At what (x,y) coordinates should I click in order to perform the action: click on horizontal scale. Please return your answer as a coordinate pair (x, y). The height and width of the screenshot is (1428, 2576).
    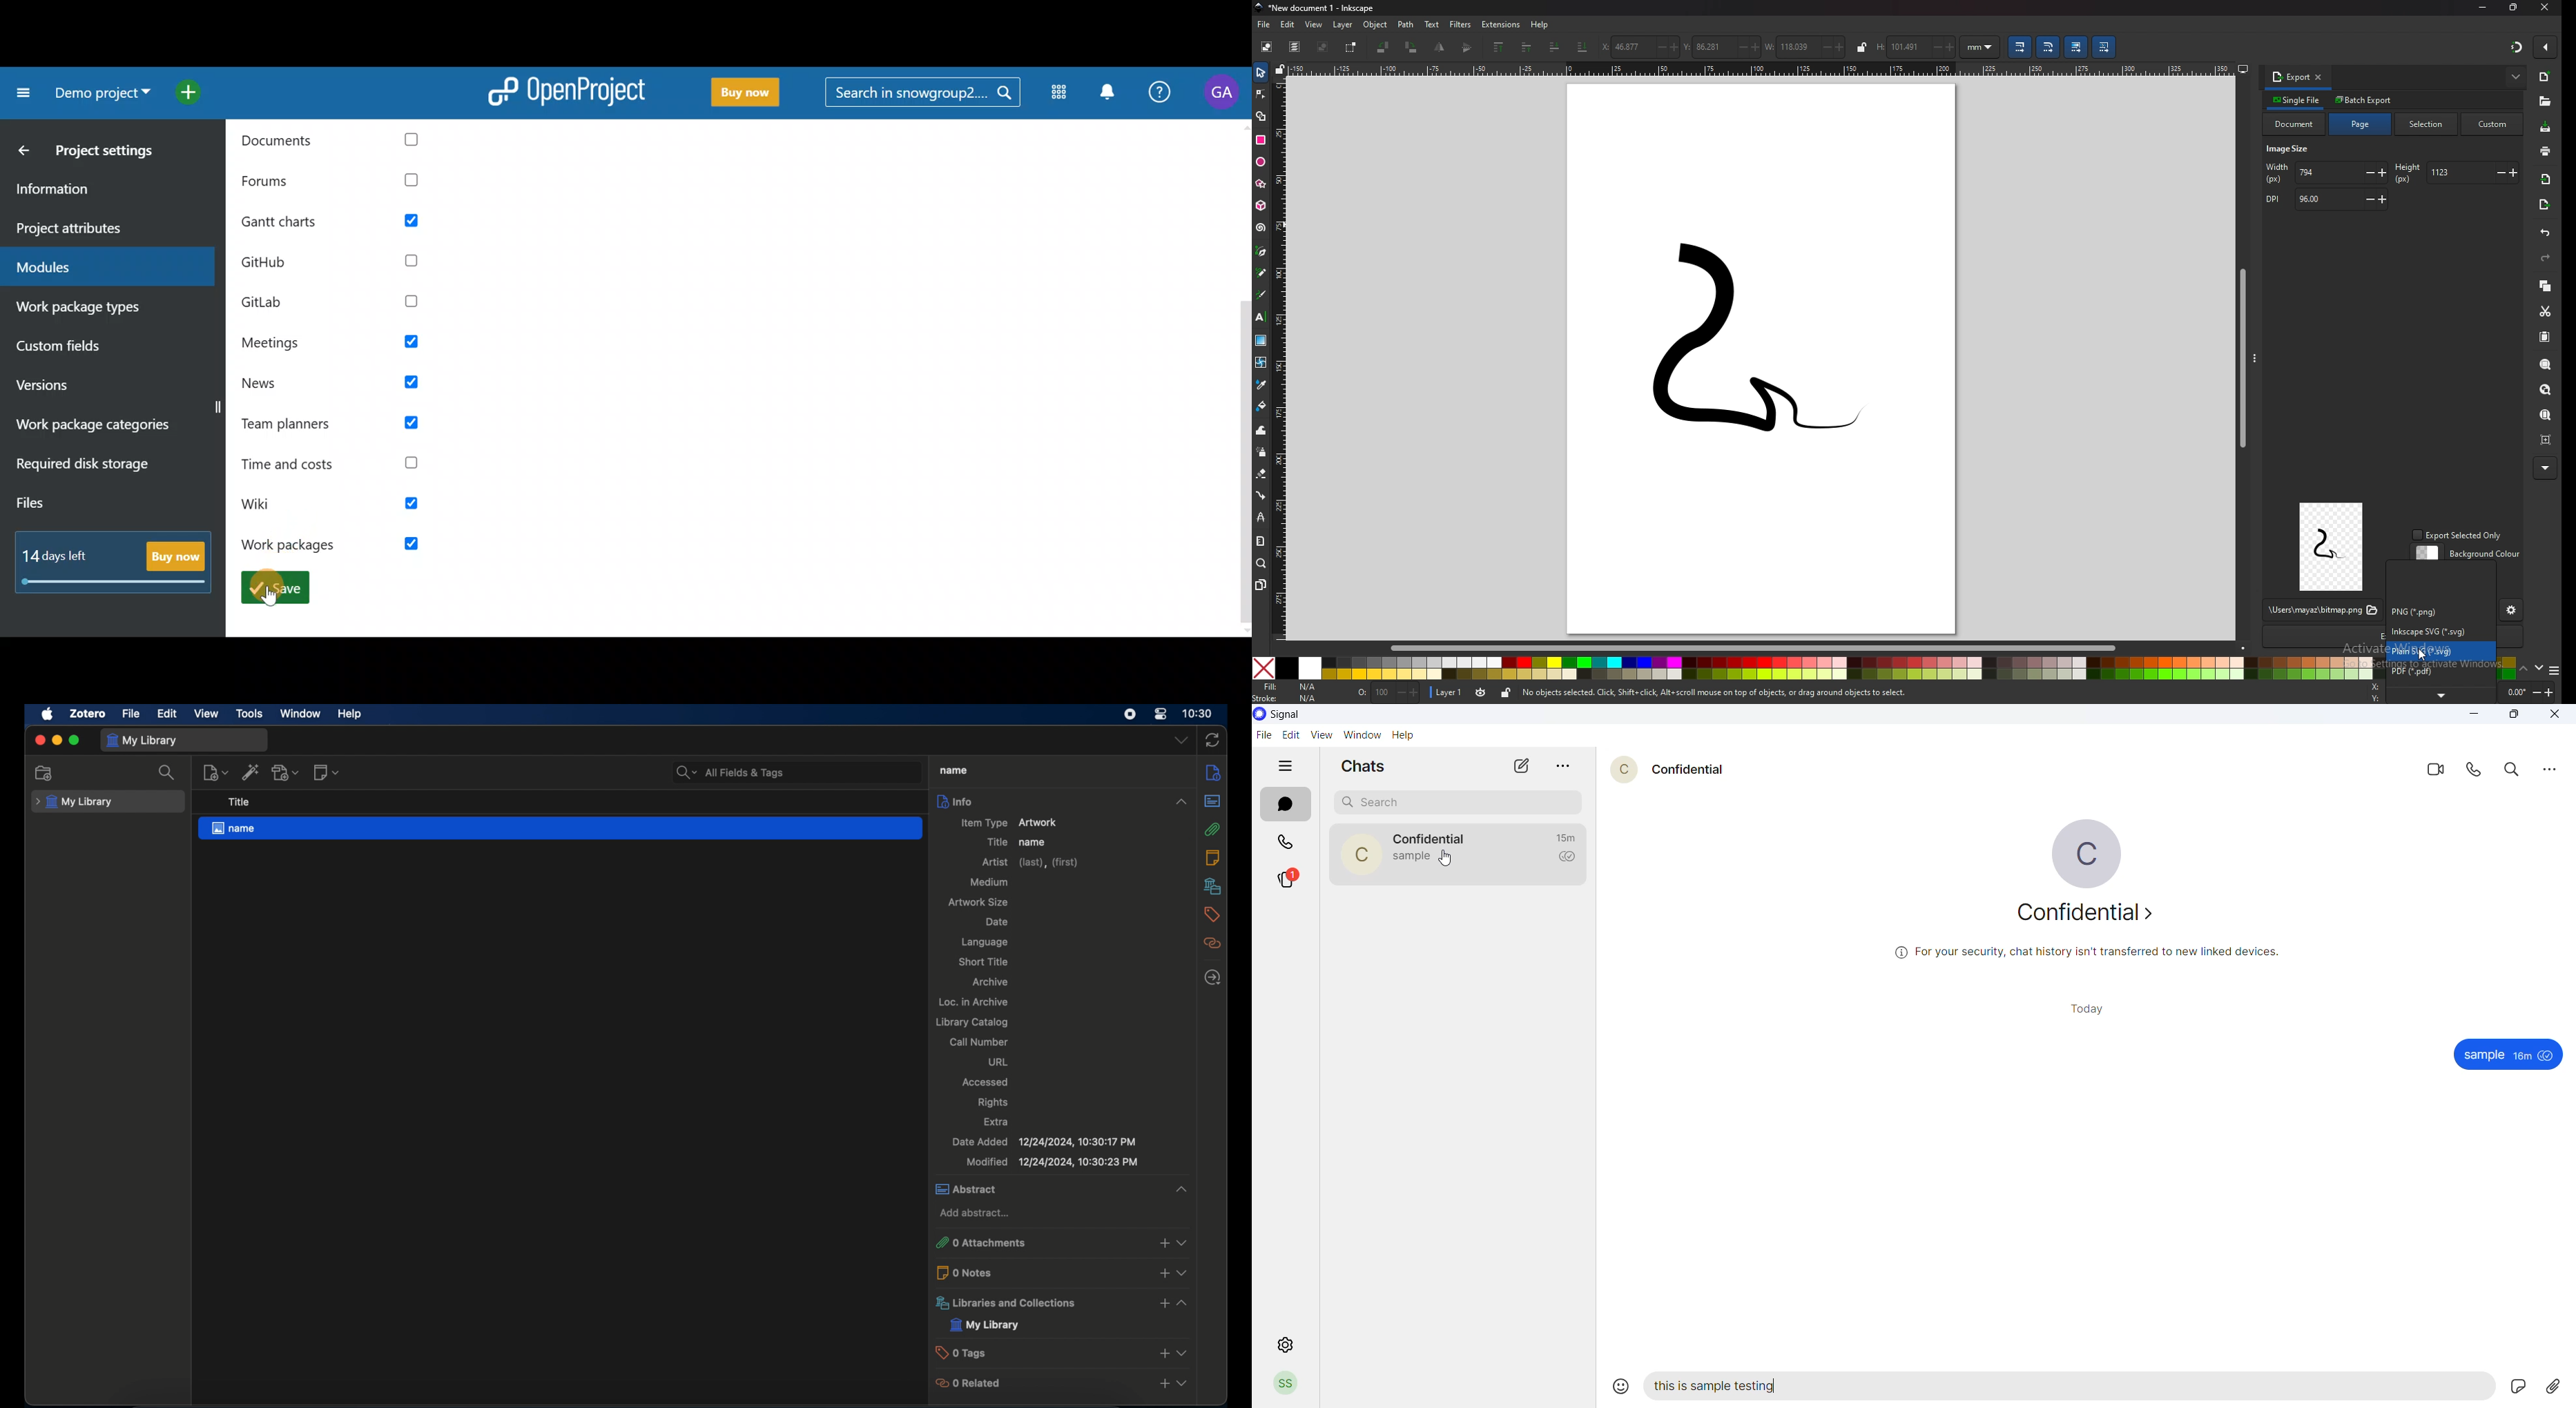
    Looking at the image, I should click on (1762, 69).